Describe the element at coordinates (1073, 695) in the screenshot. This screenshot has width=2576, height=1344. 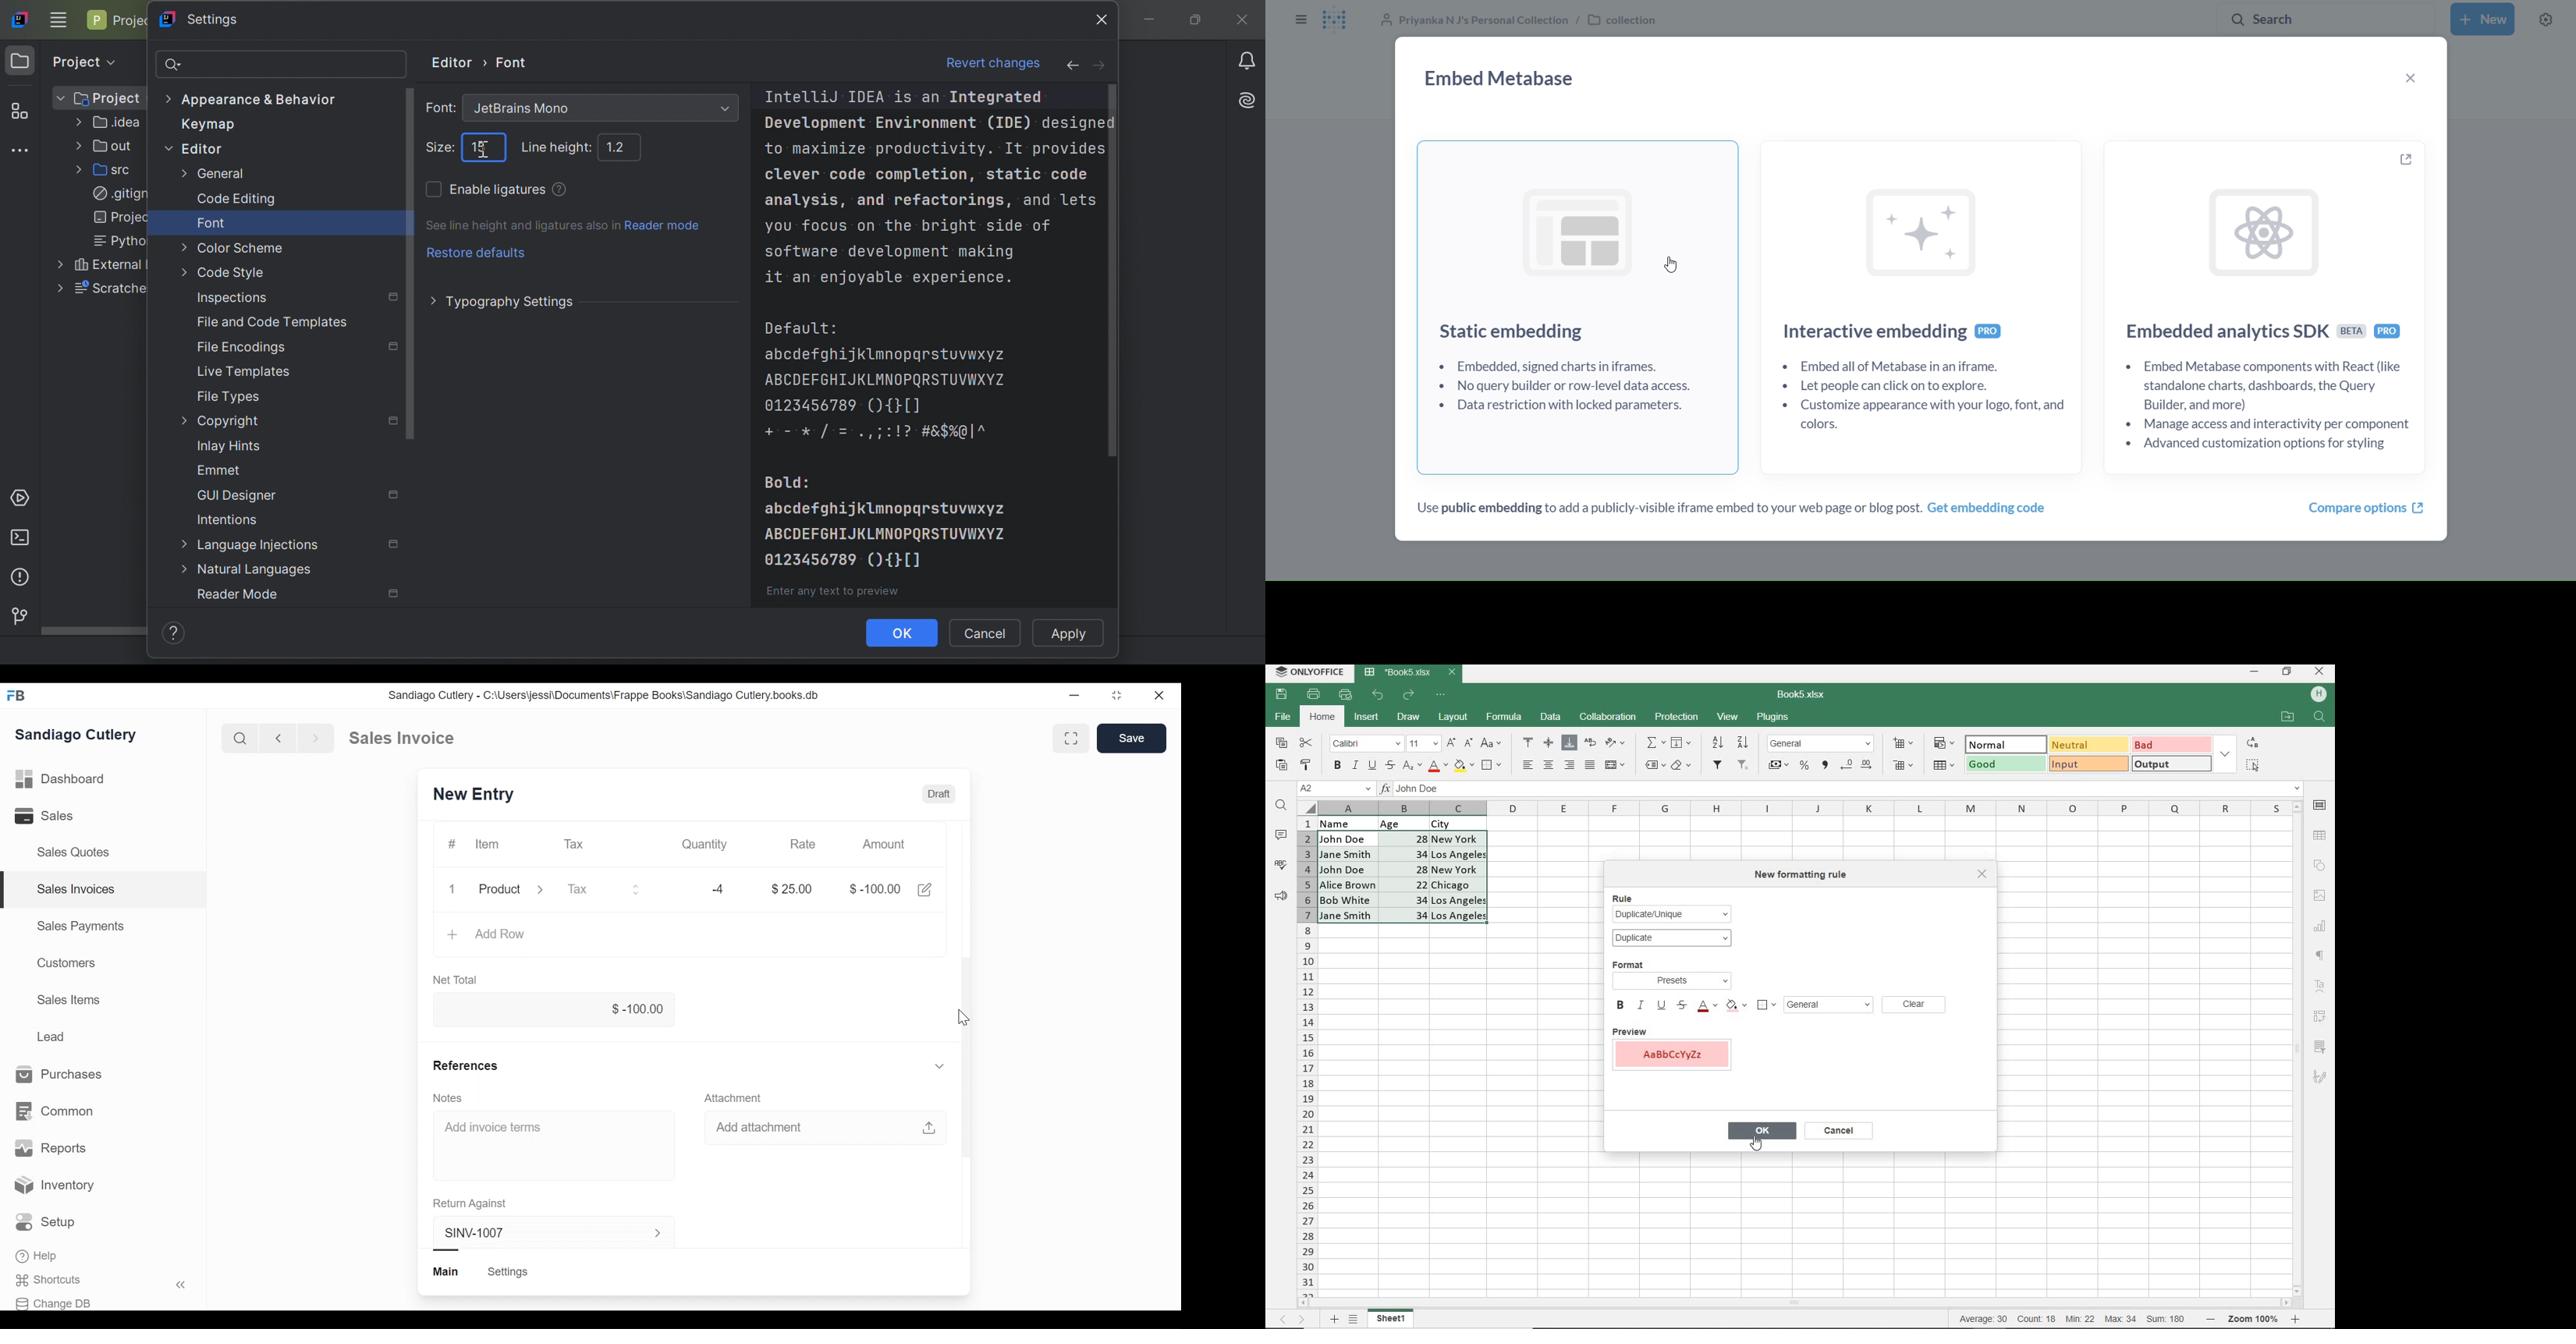
I see `Minimize` at that location.